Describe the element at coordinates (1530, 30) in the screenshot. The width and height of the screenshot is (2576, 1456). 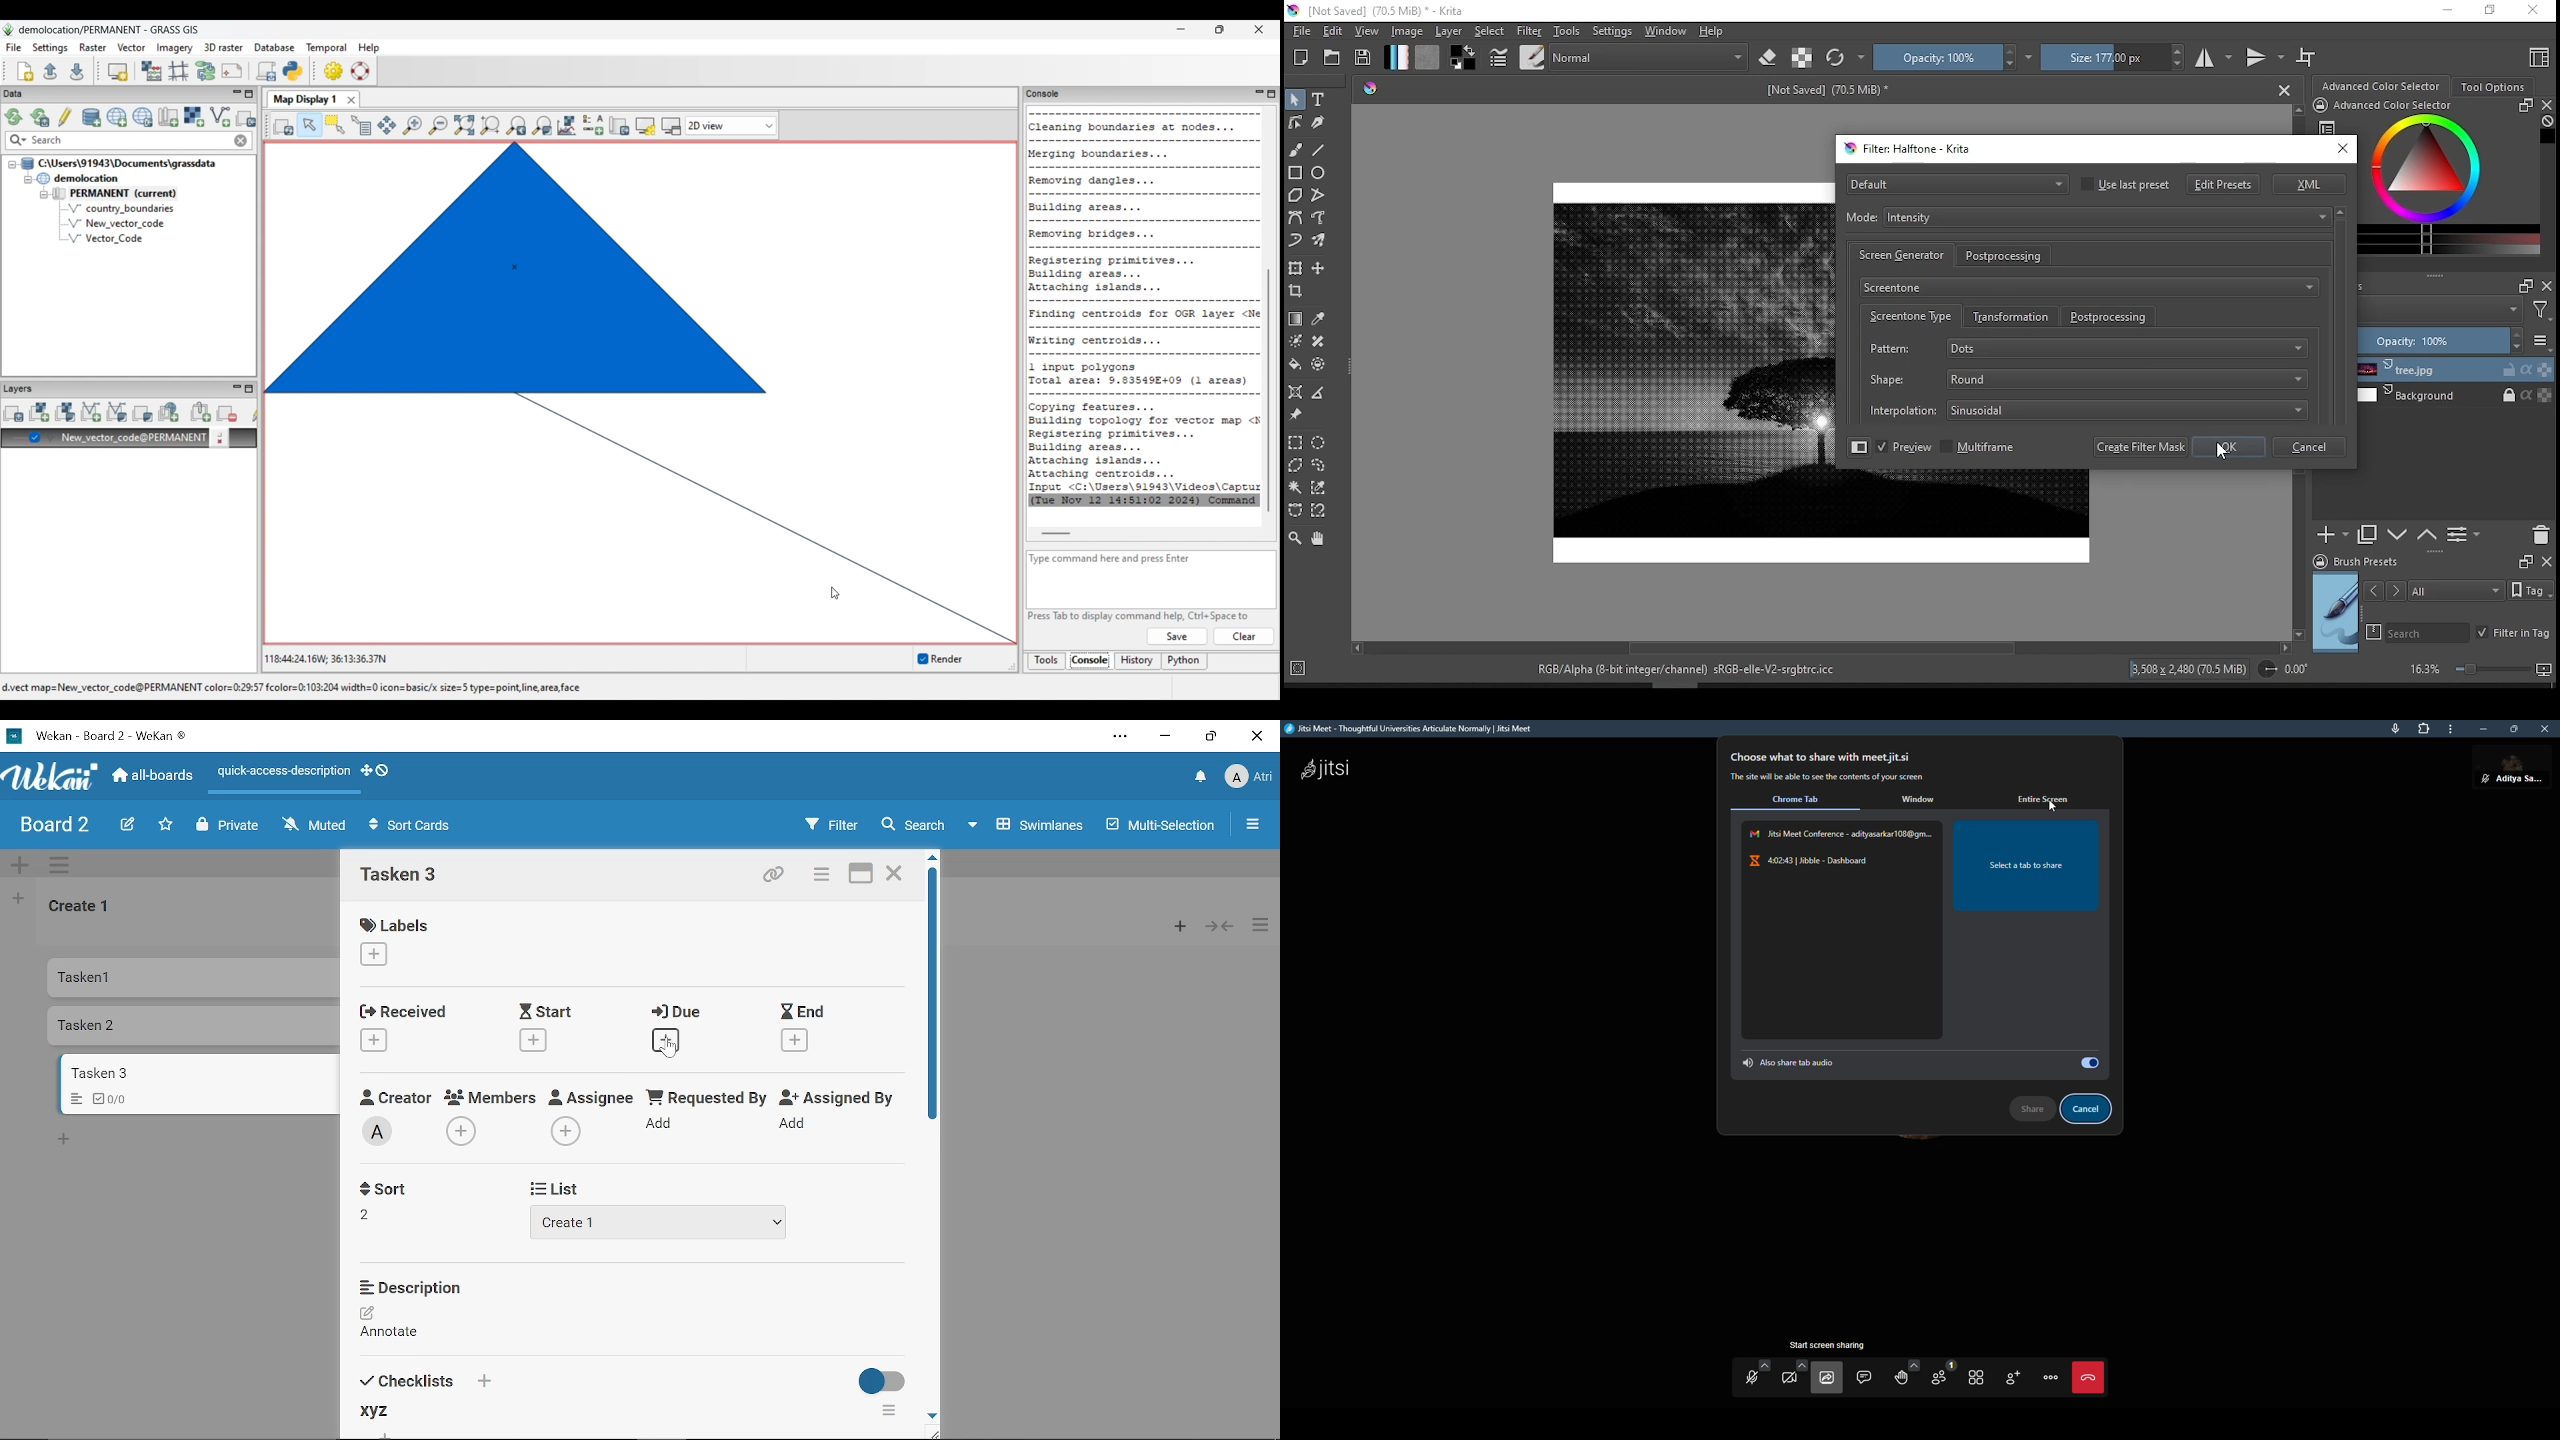
I see `filter` at that location.